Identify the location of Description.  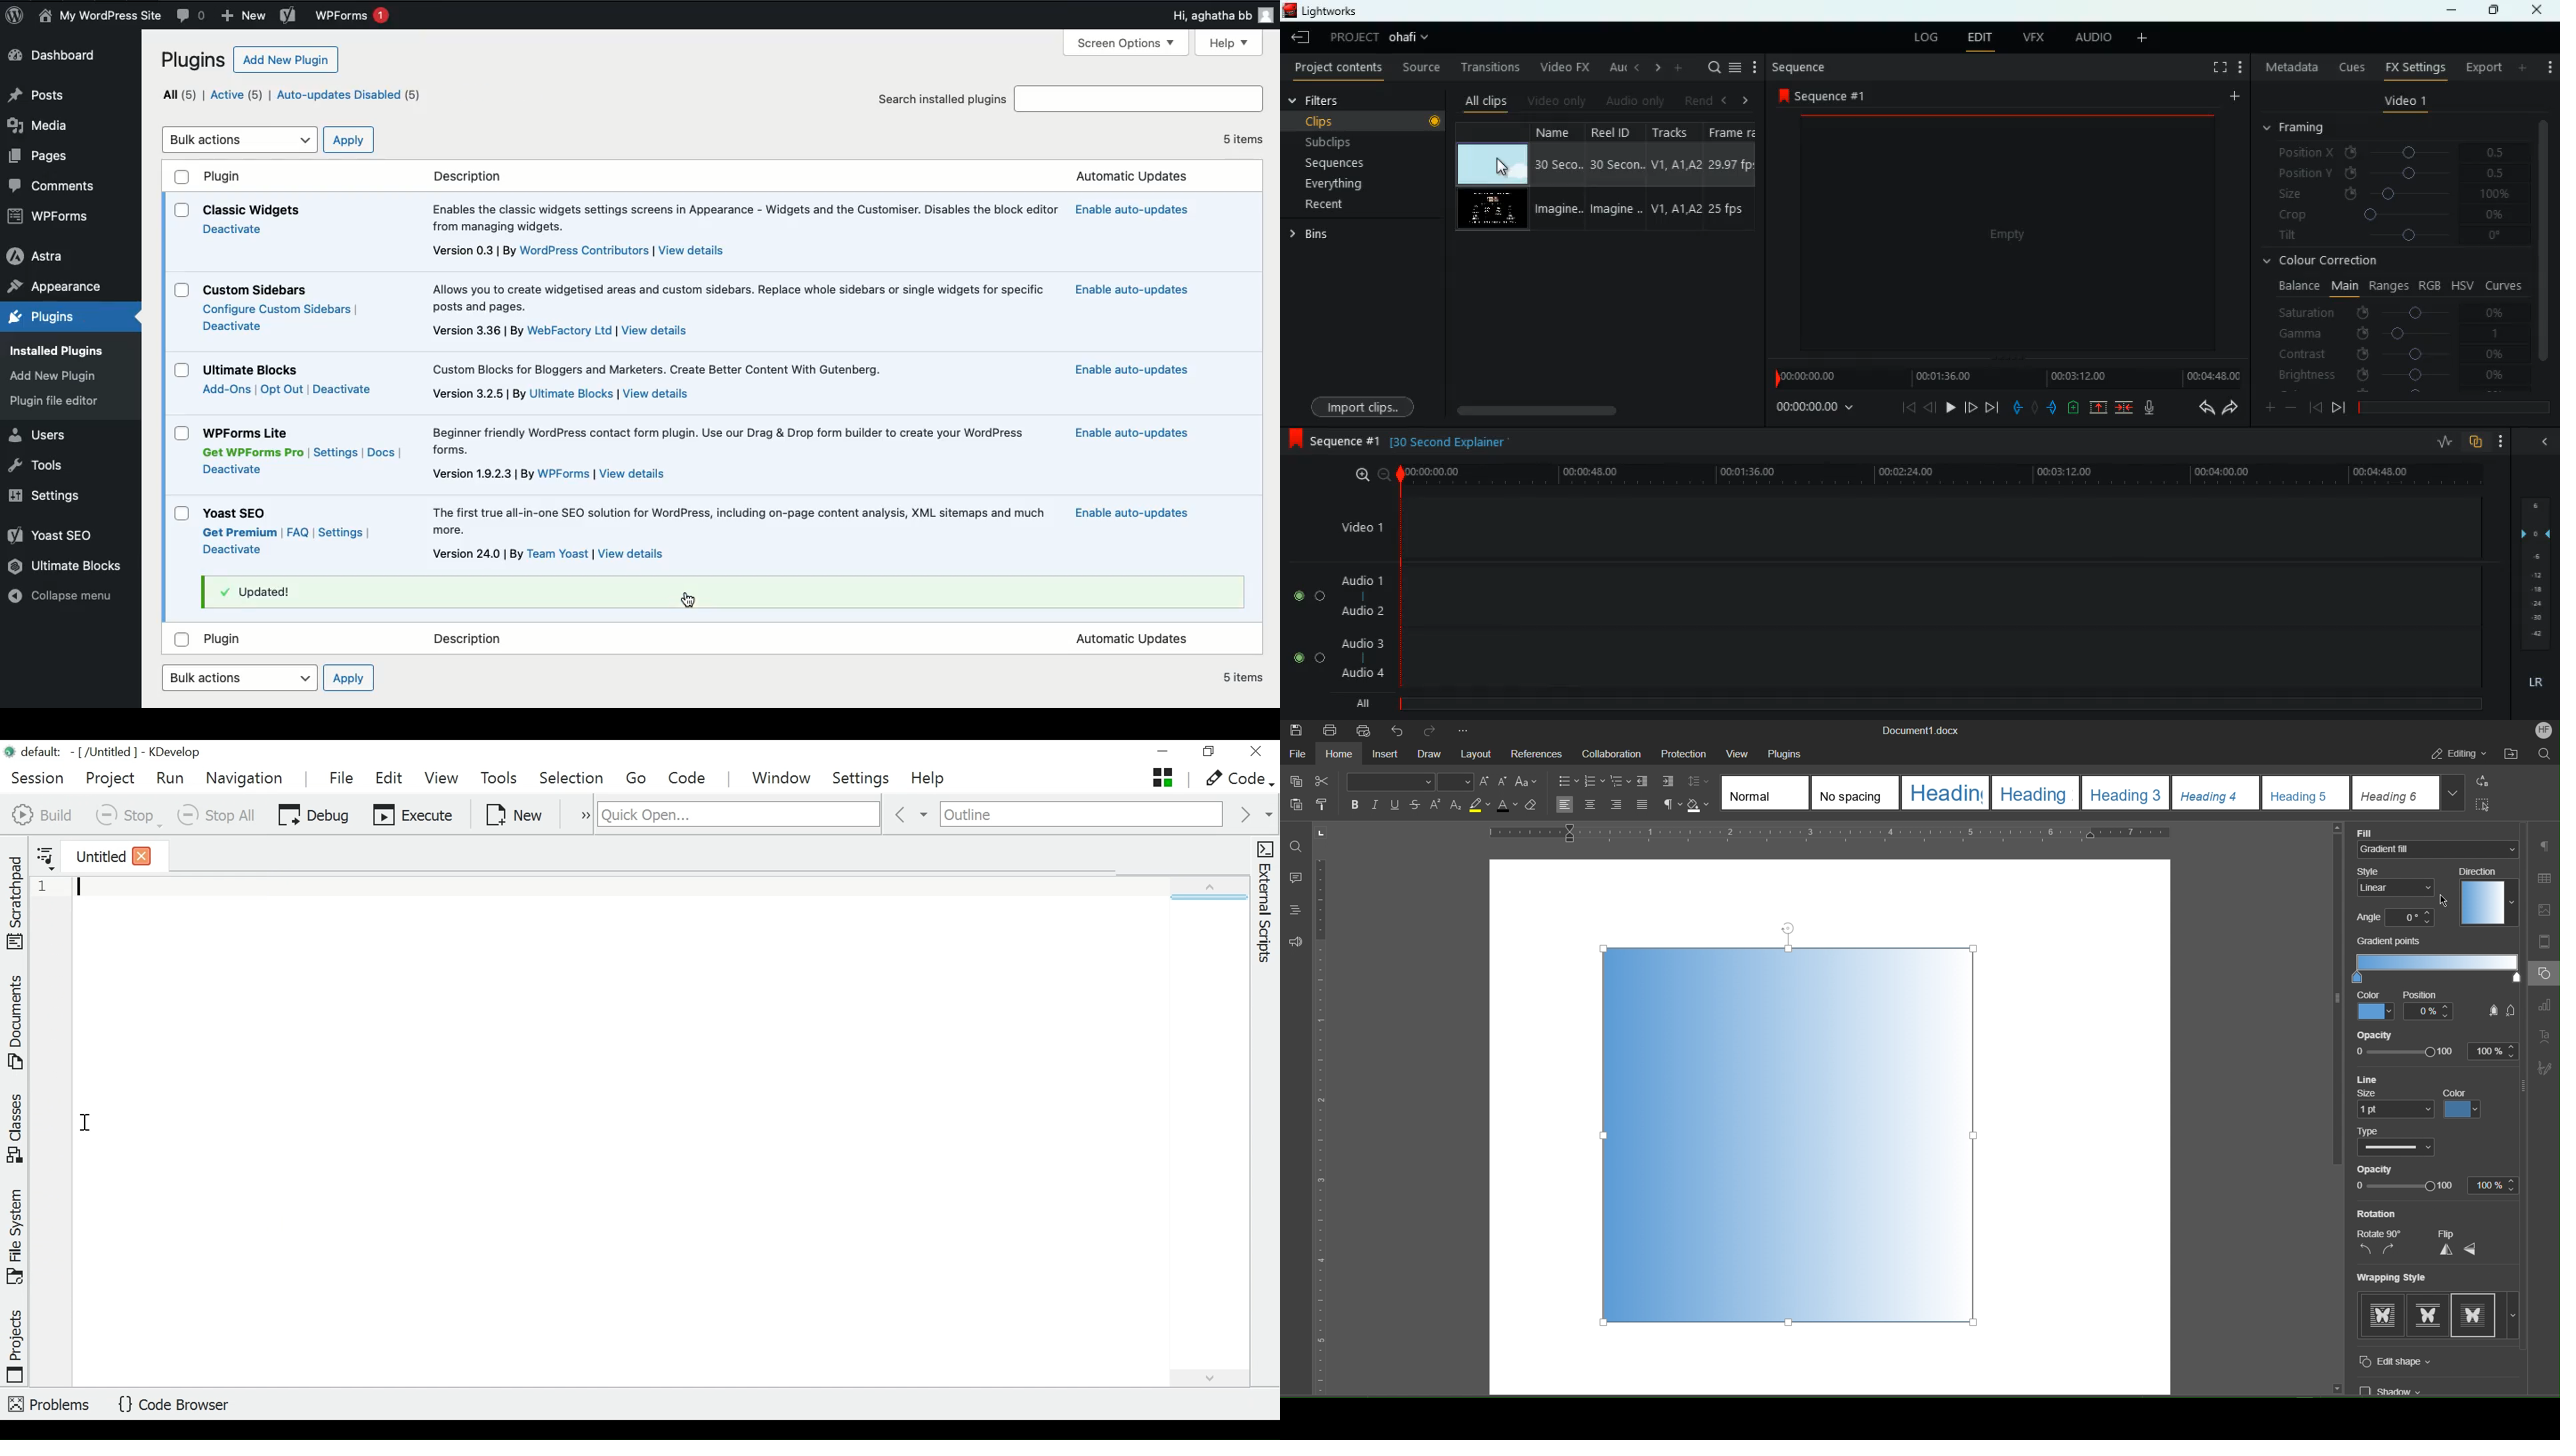
(743, 219).